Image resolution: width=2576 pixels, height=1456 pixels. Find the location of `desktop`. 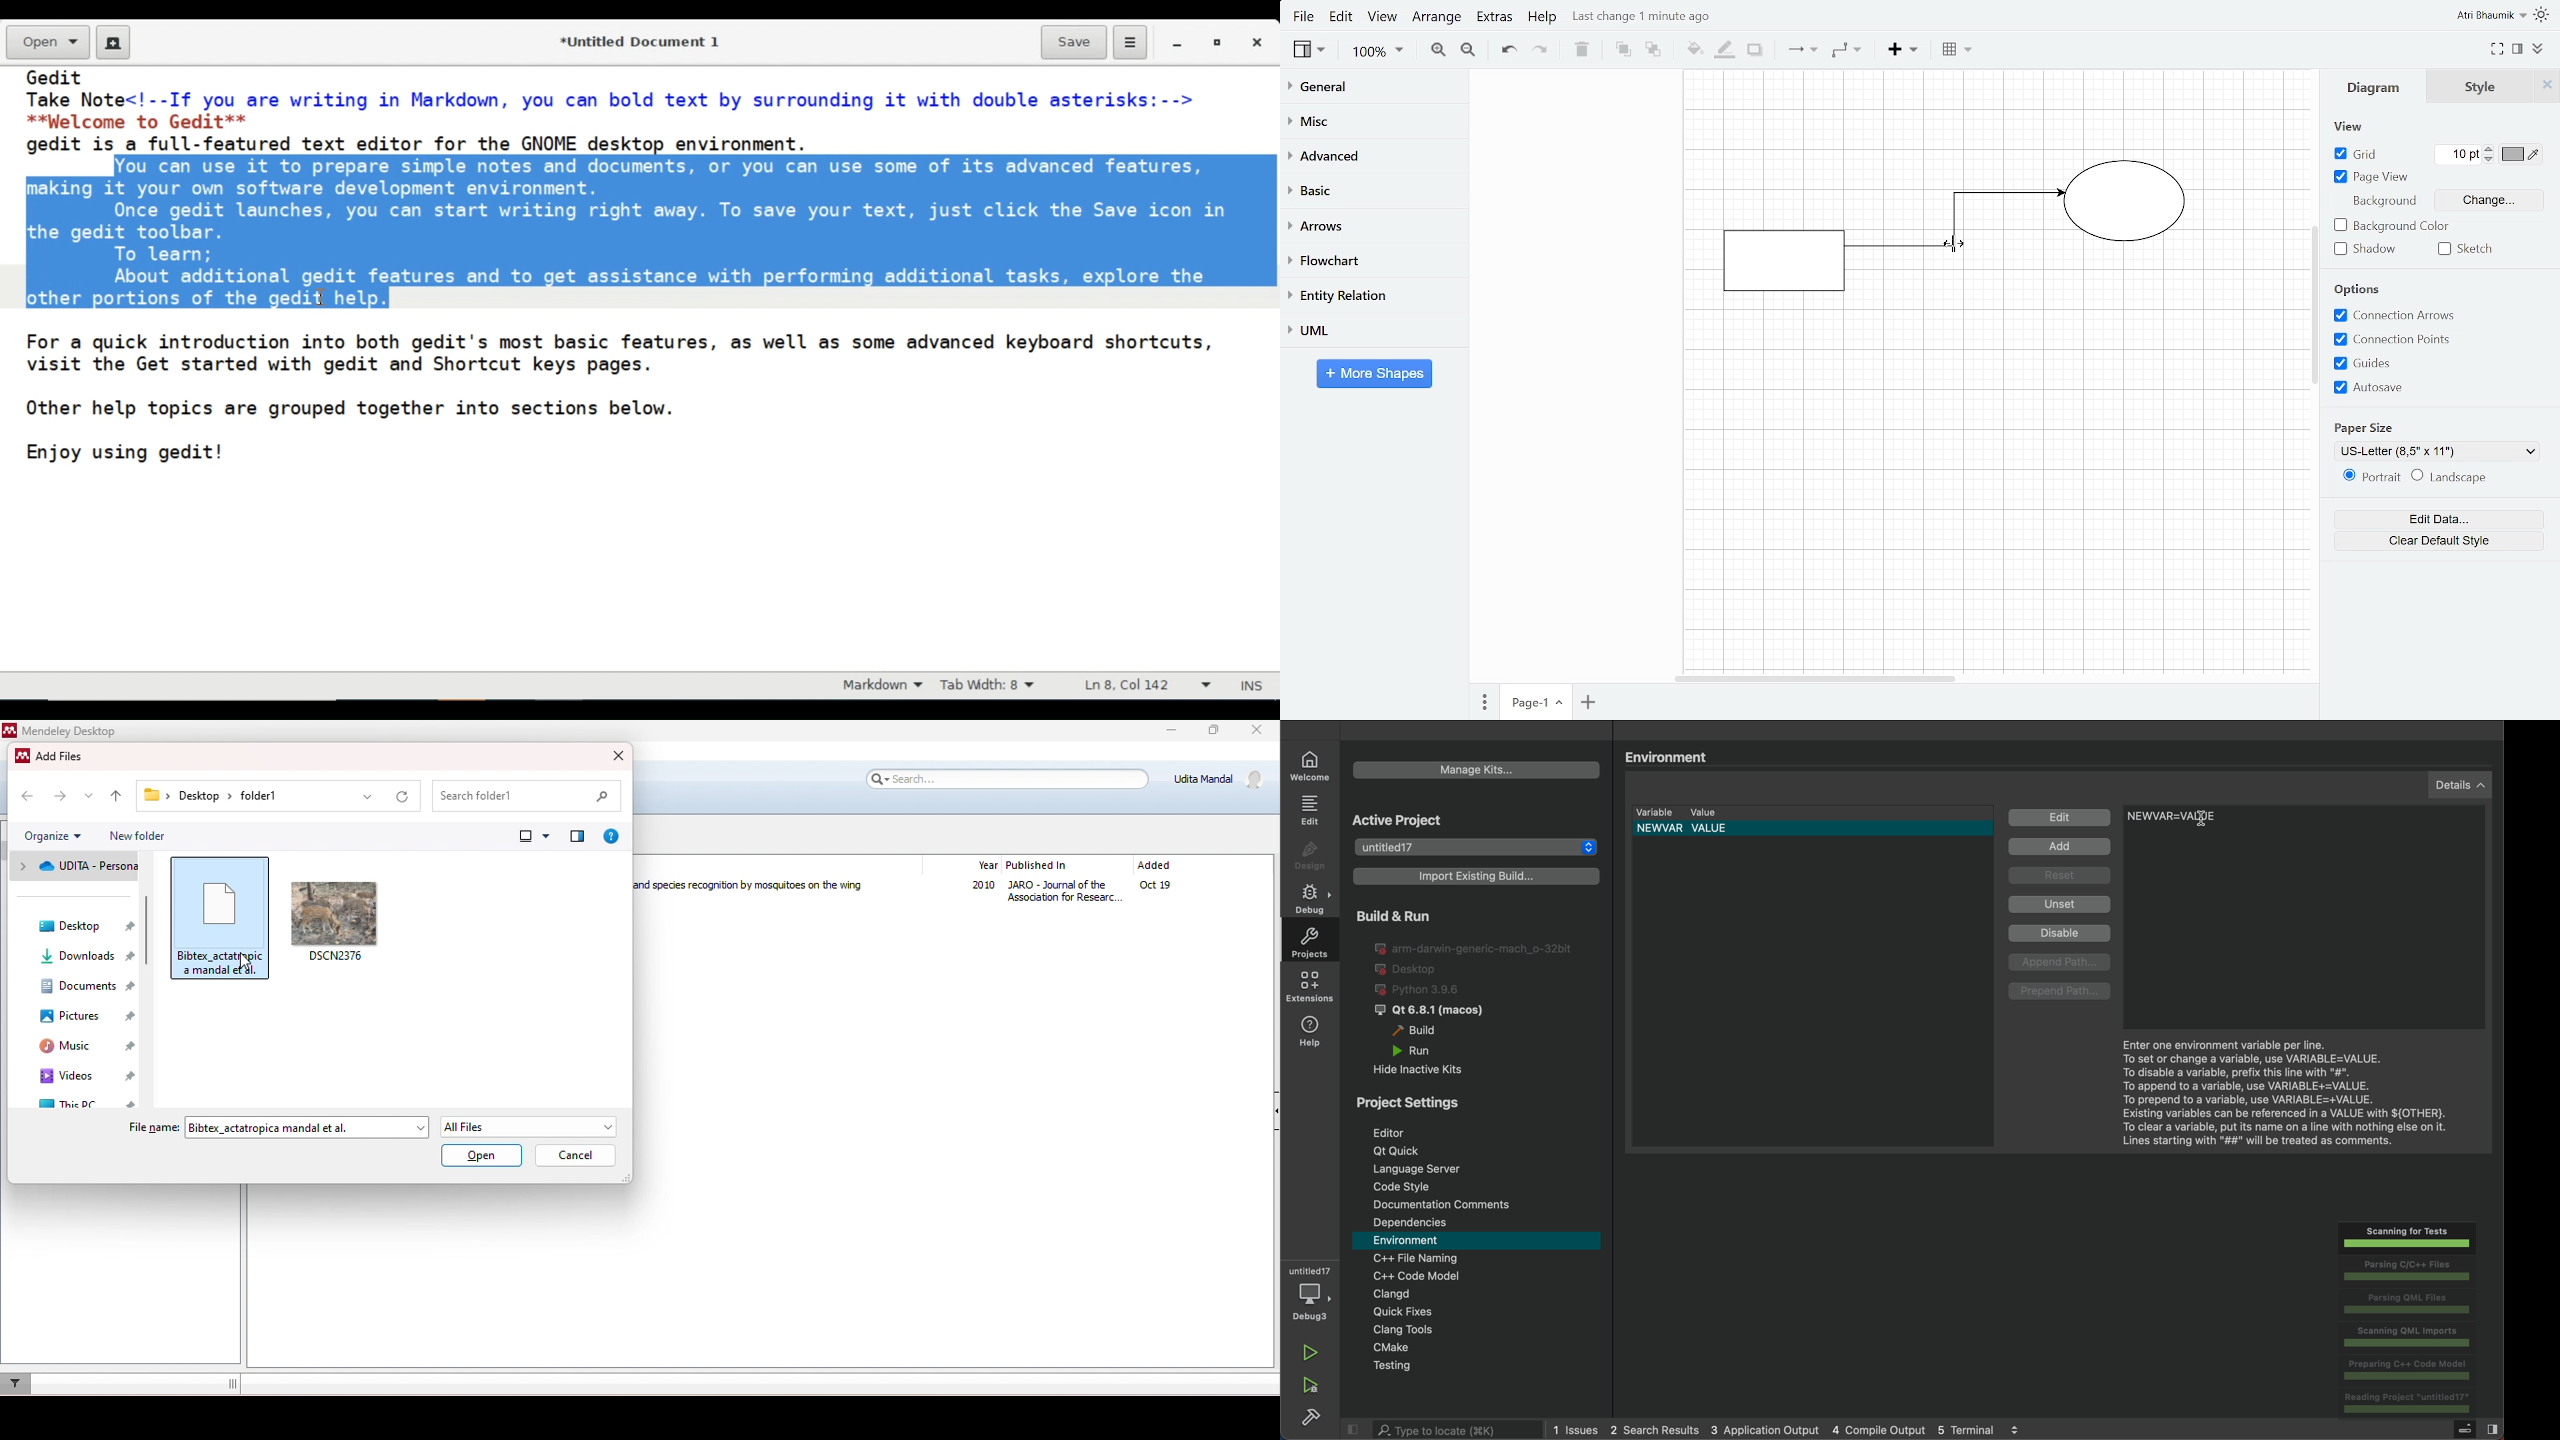

desktop is located at coordinates (85, 925).